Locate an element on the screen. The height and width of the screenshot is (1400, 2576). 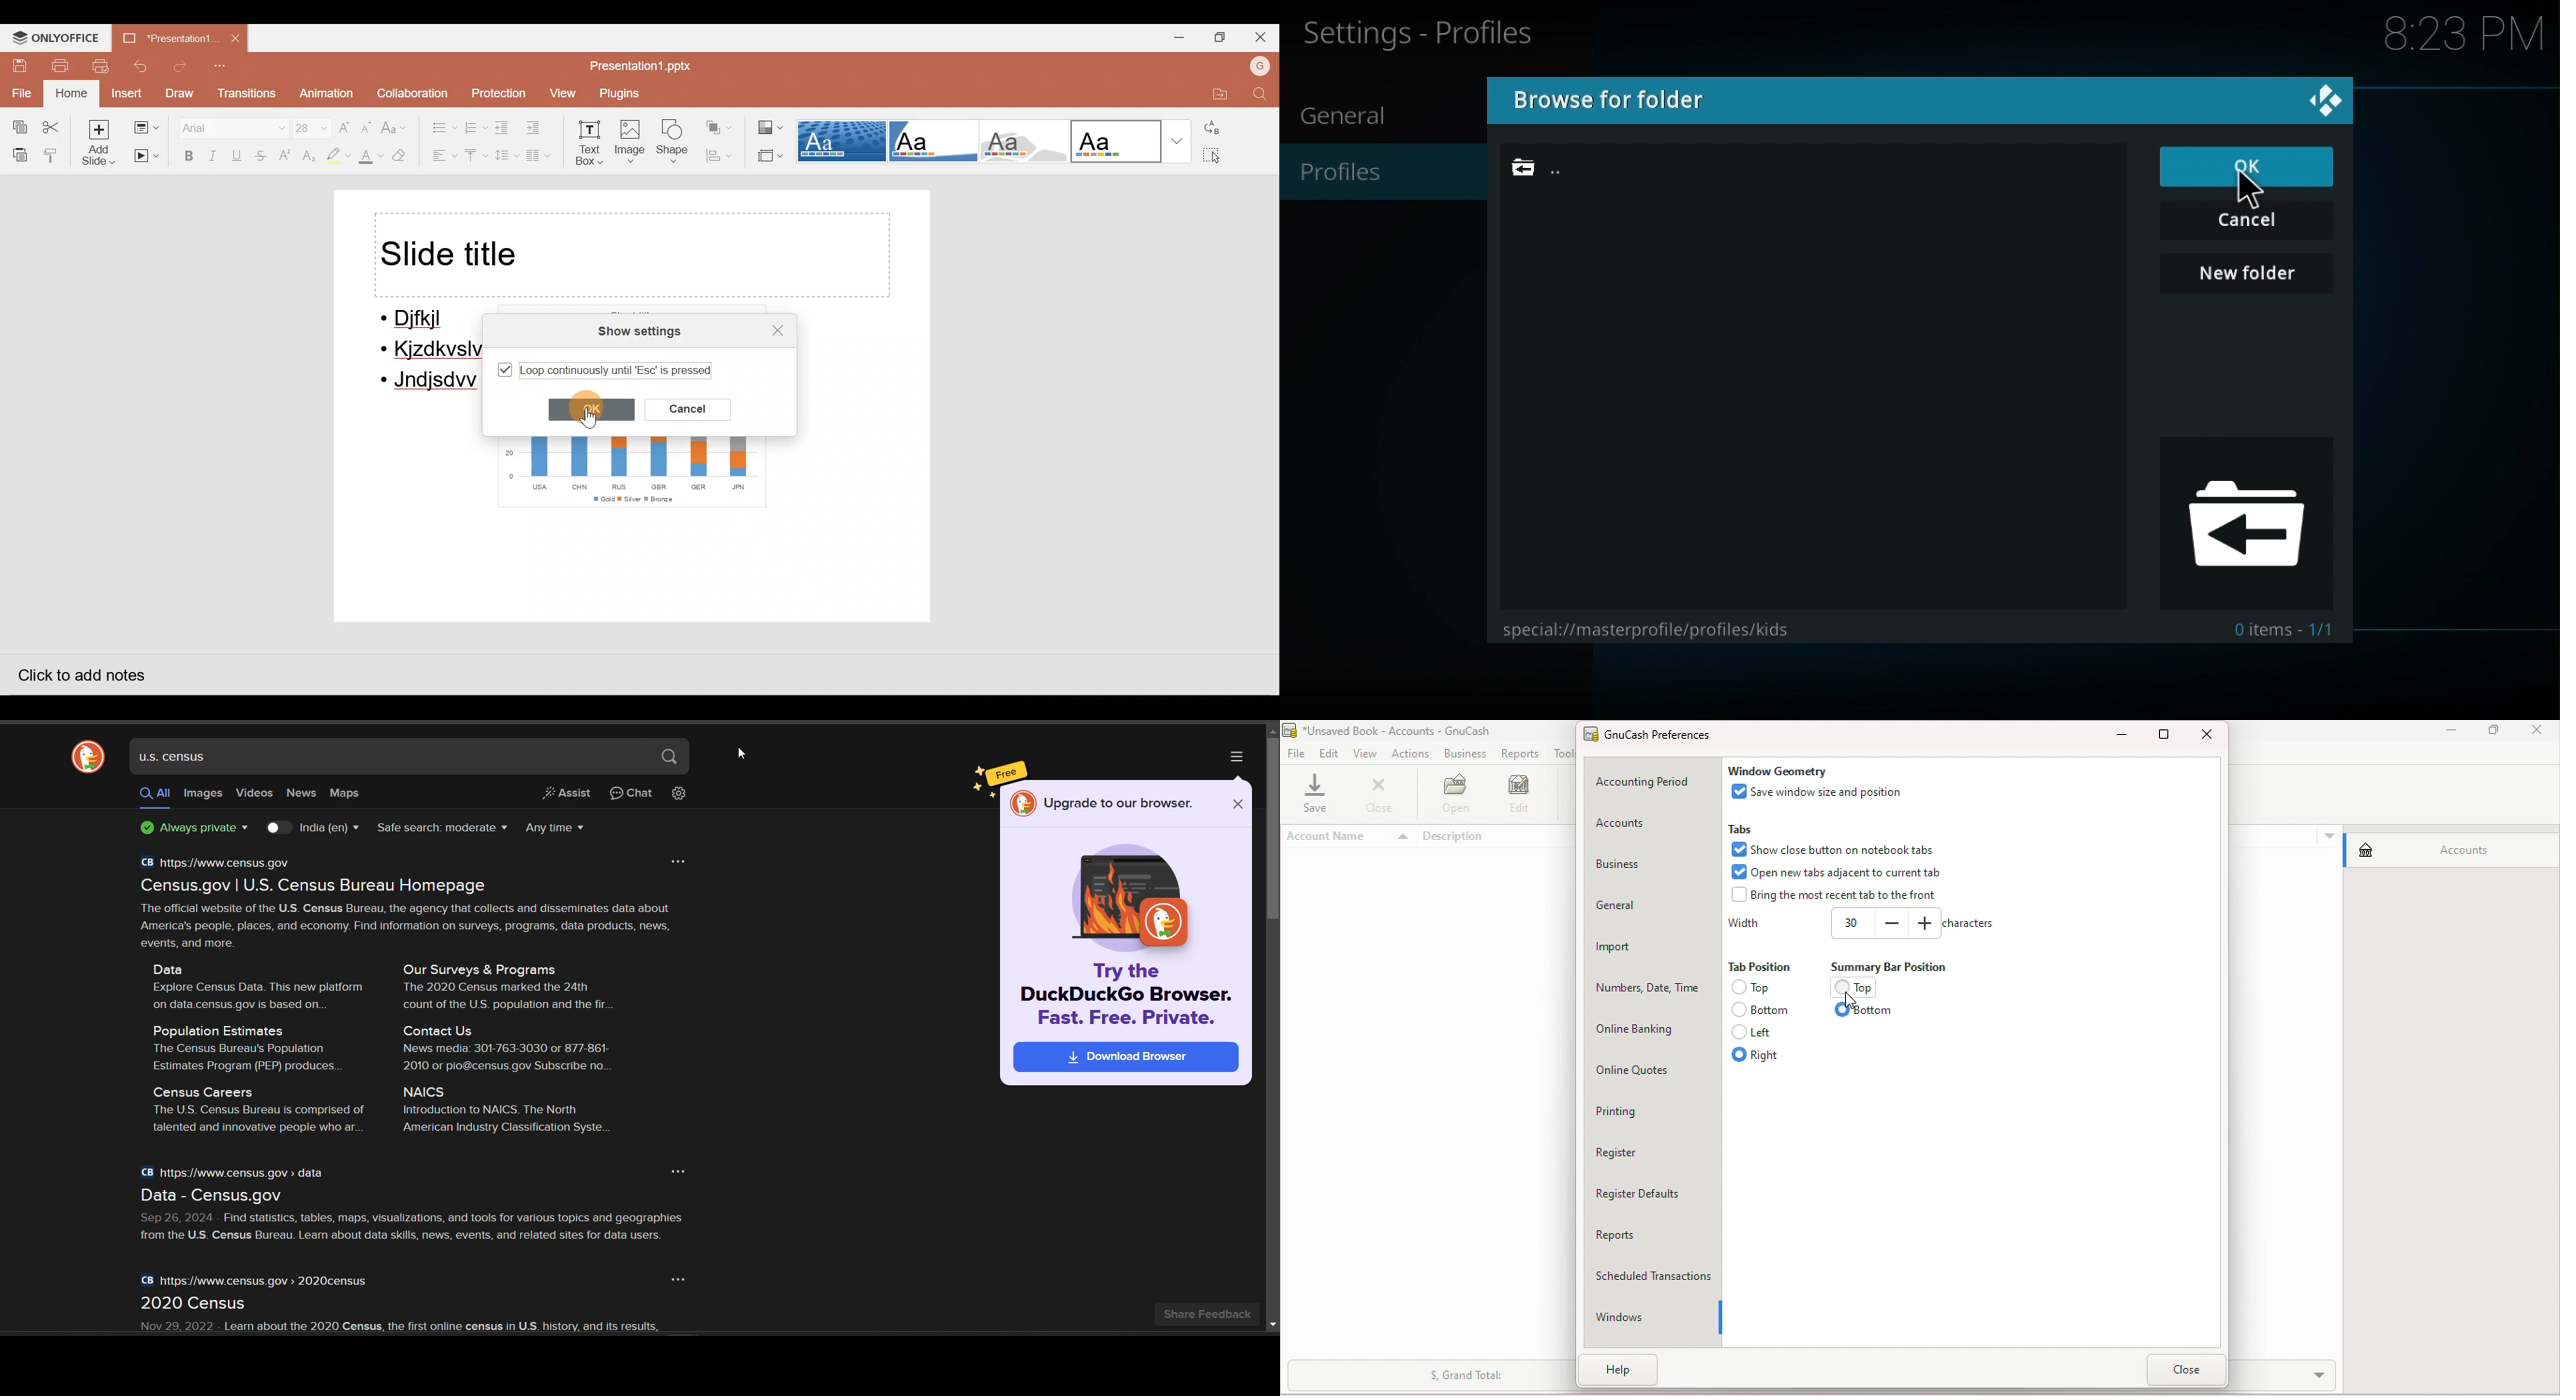
Image is located at coordinates (633, 143).